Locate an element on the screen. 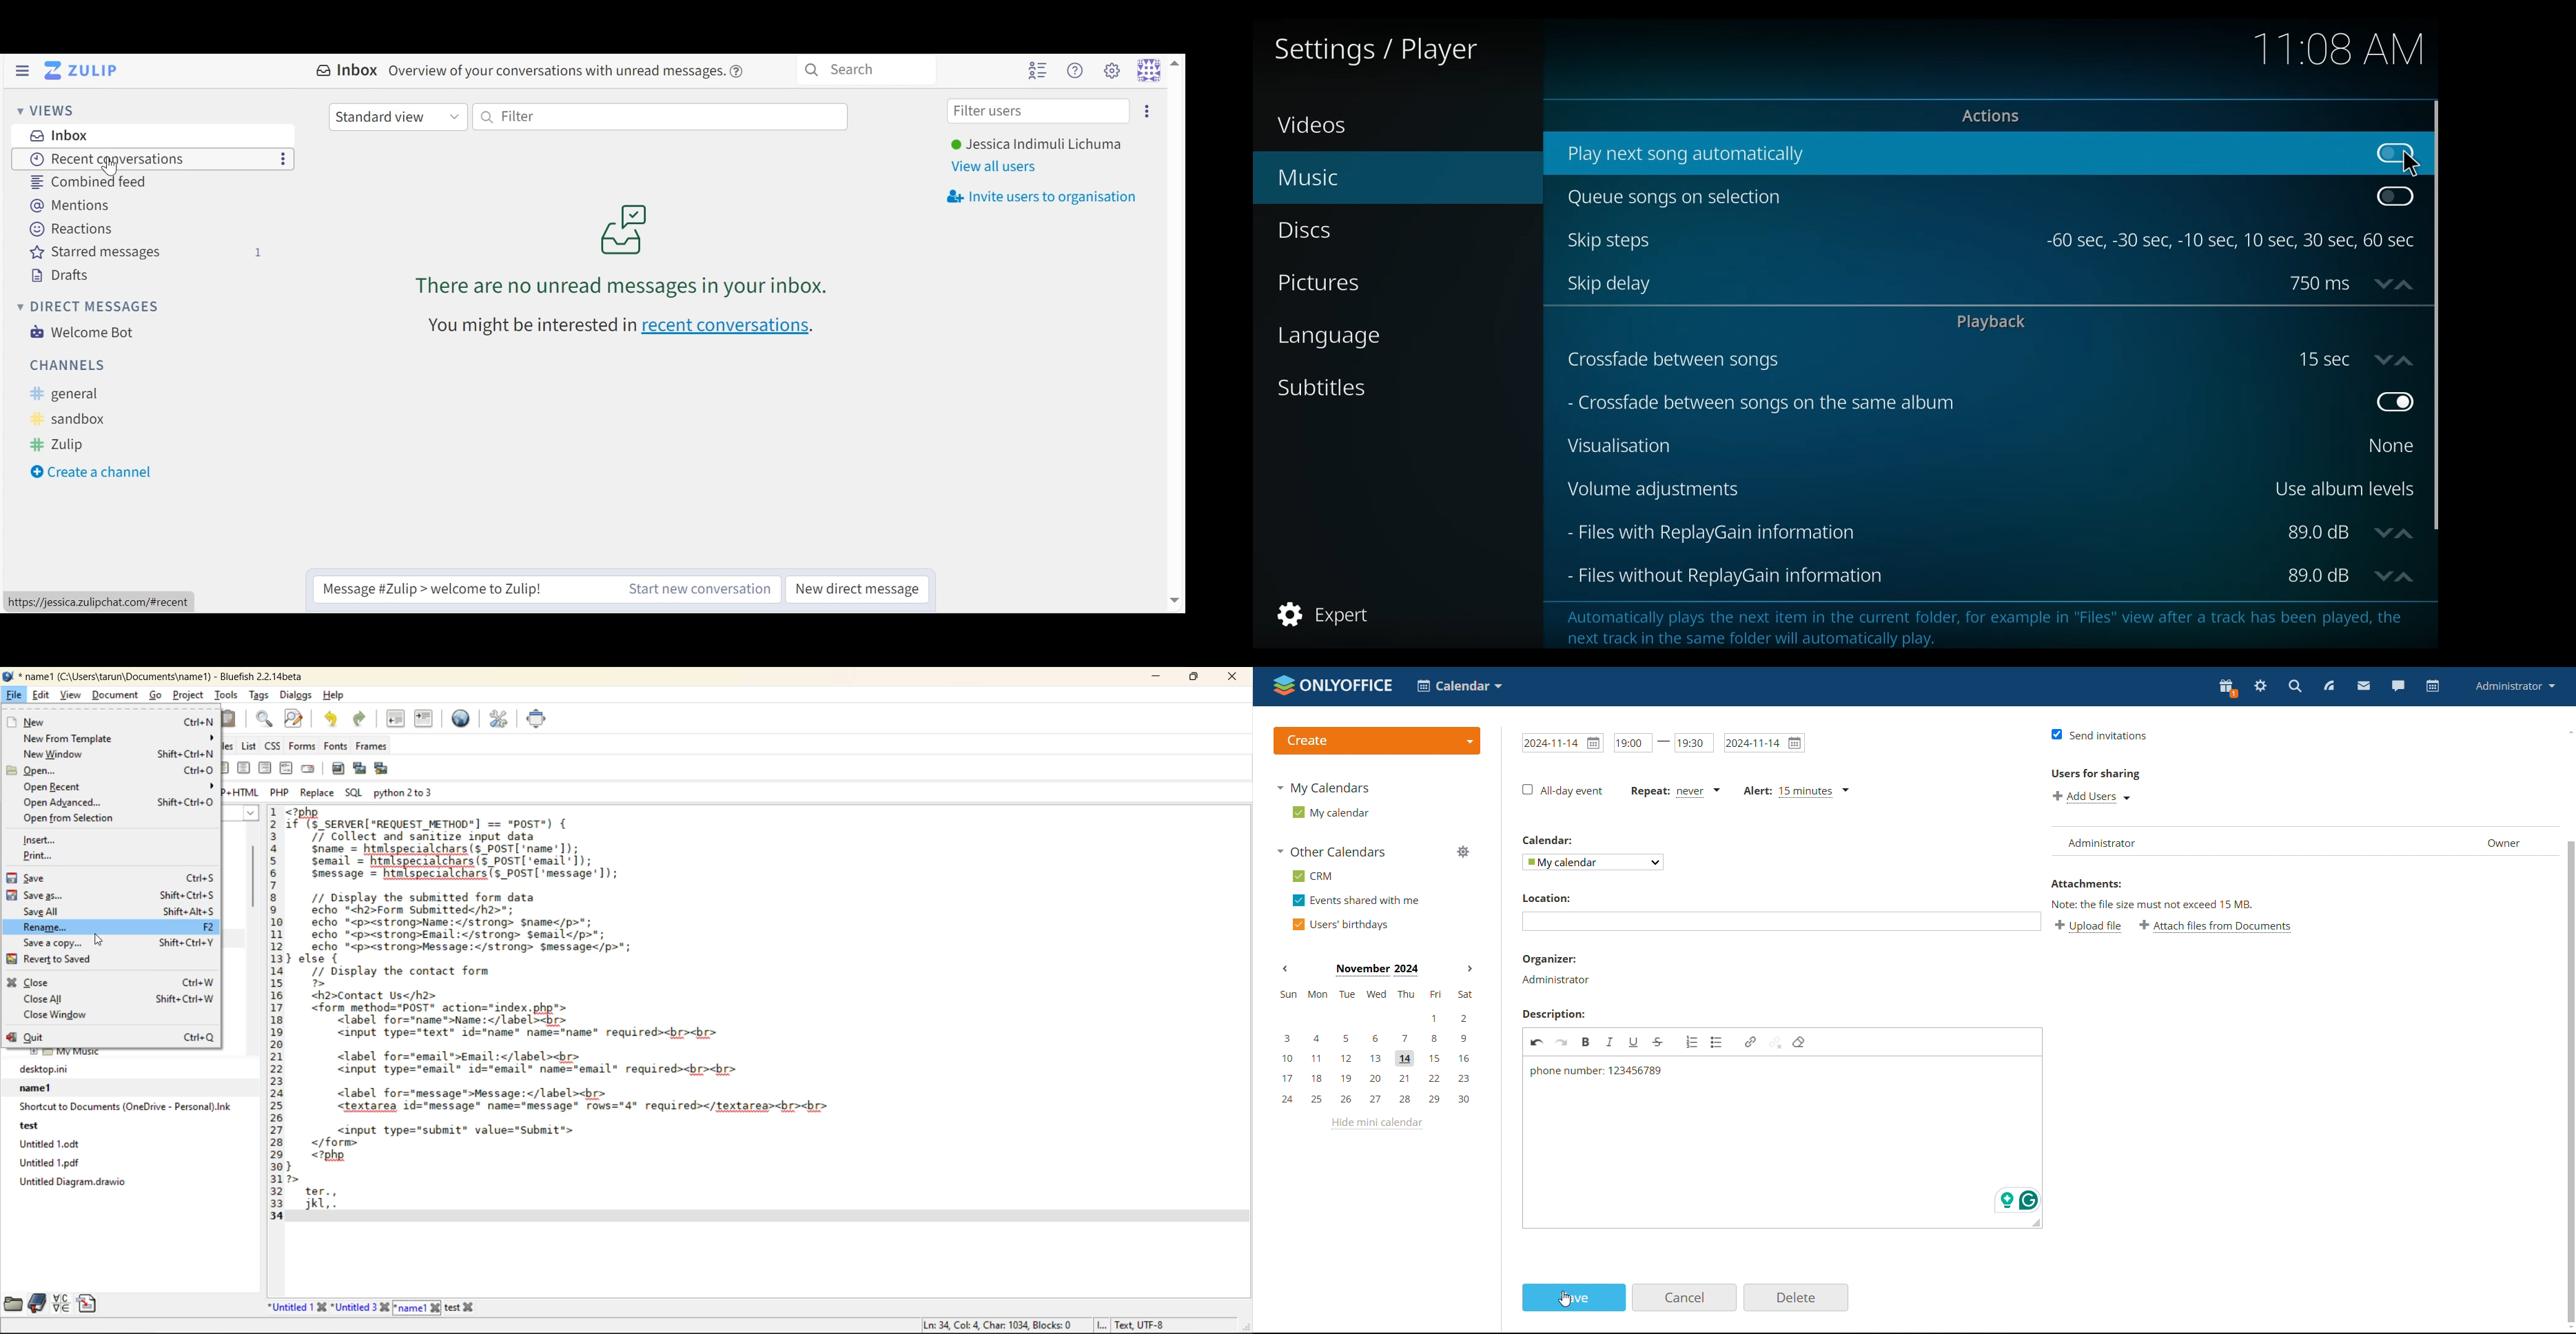 The height and width of the screenshot is (1344, 2576). edit preferences is located at coordinates (501, 720).